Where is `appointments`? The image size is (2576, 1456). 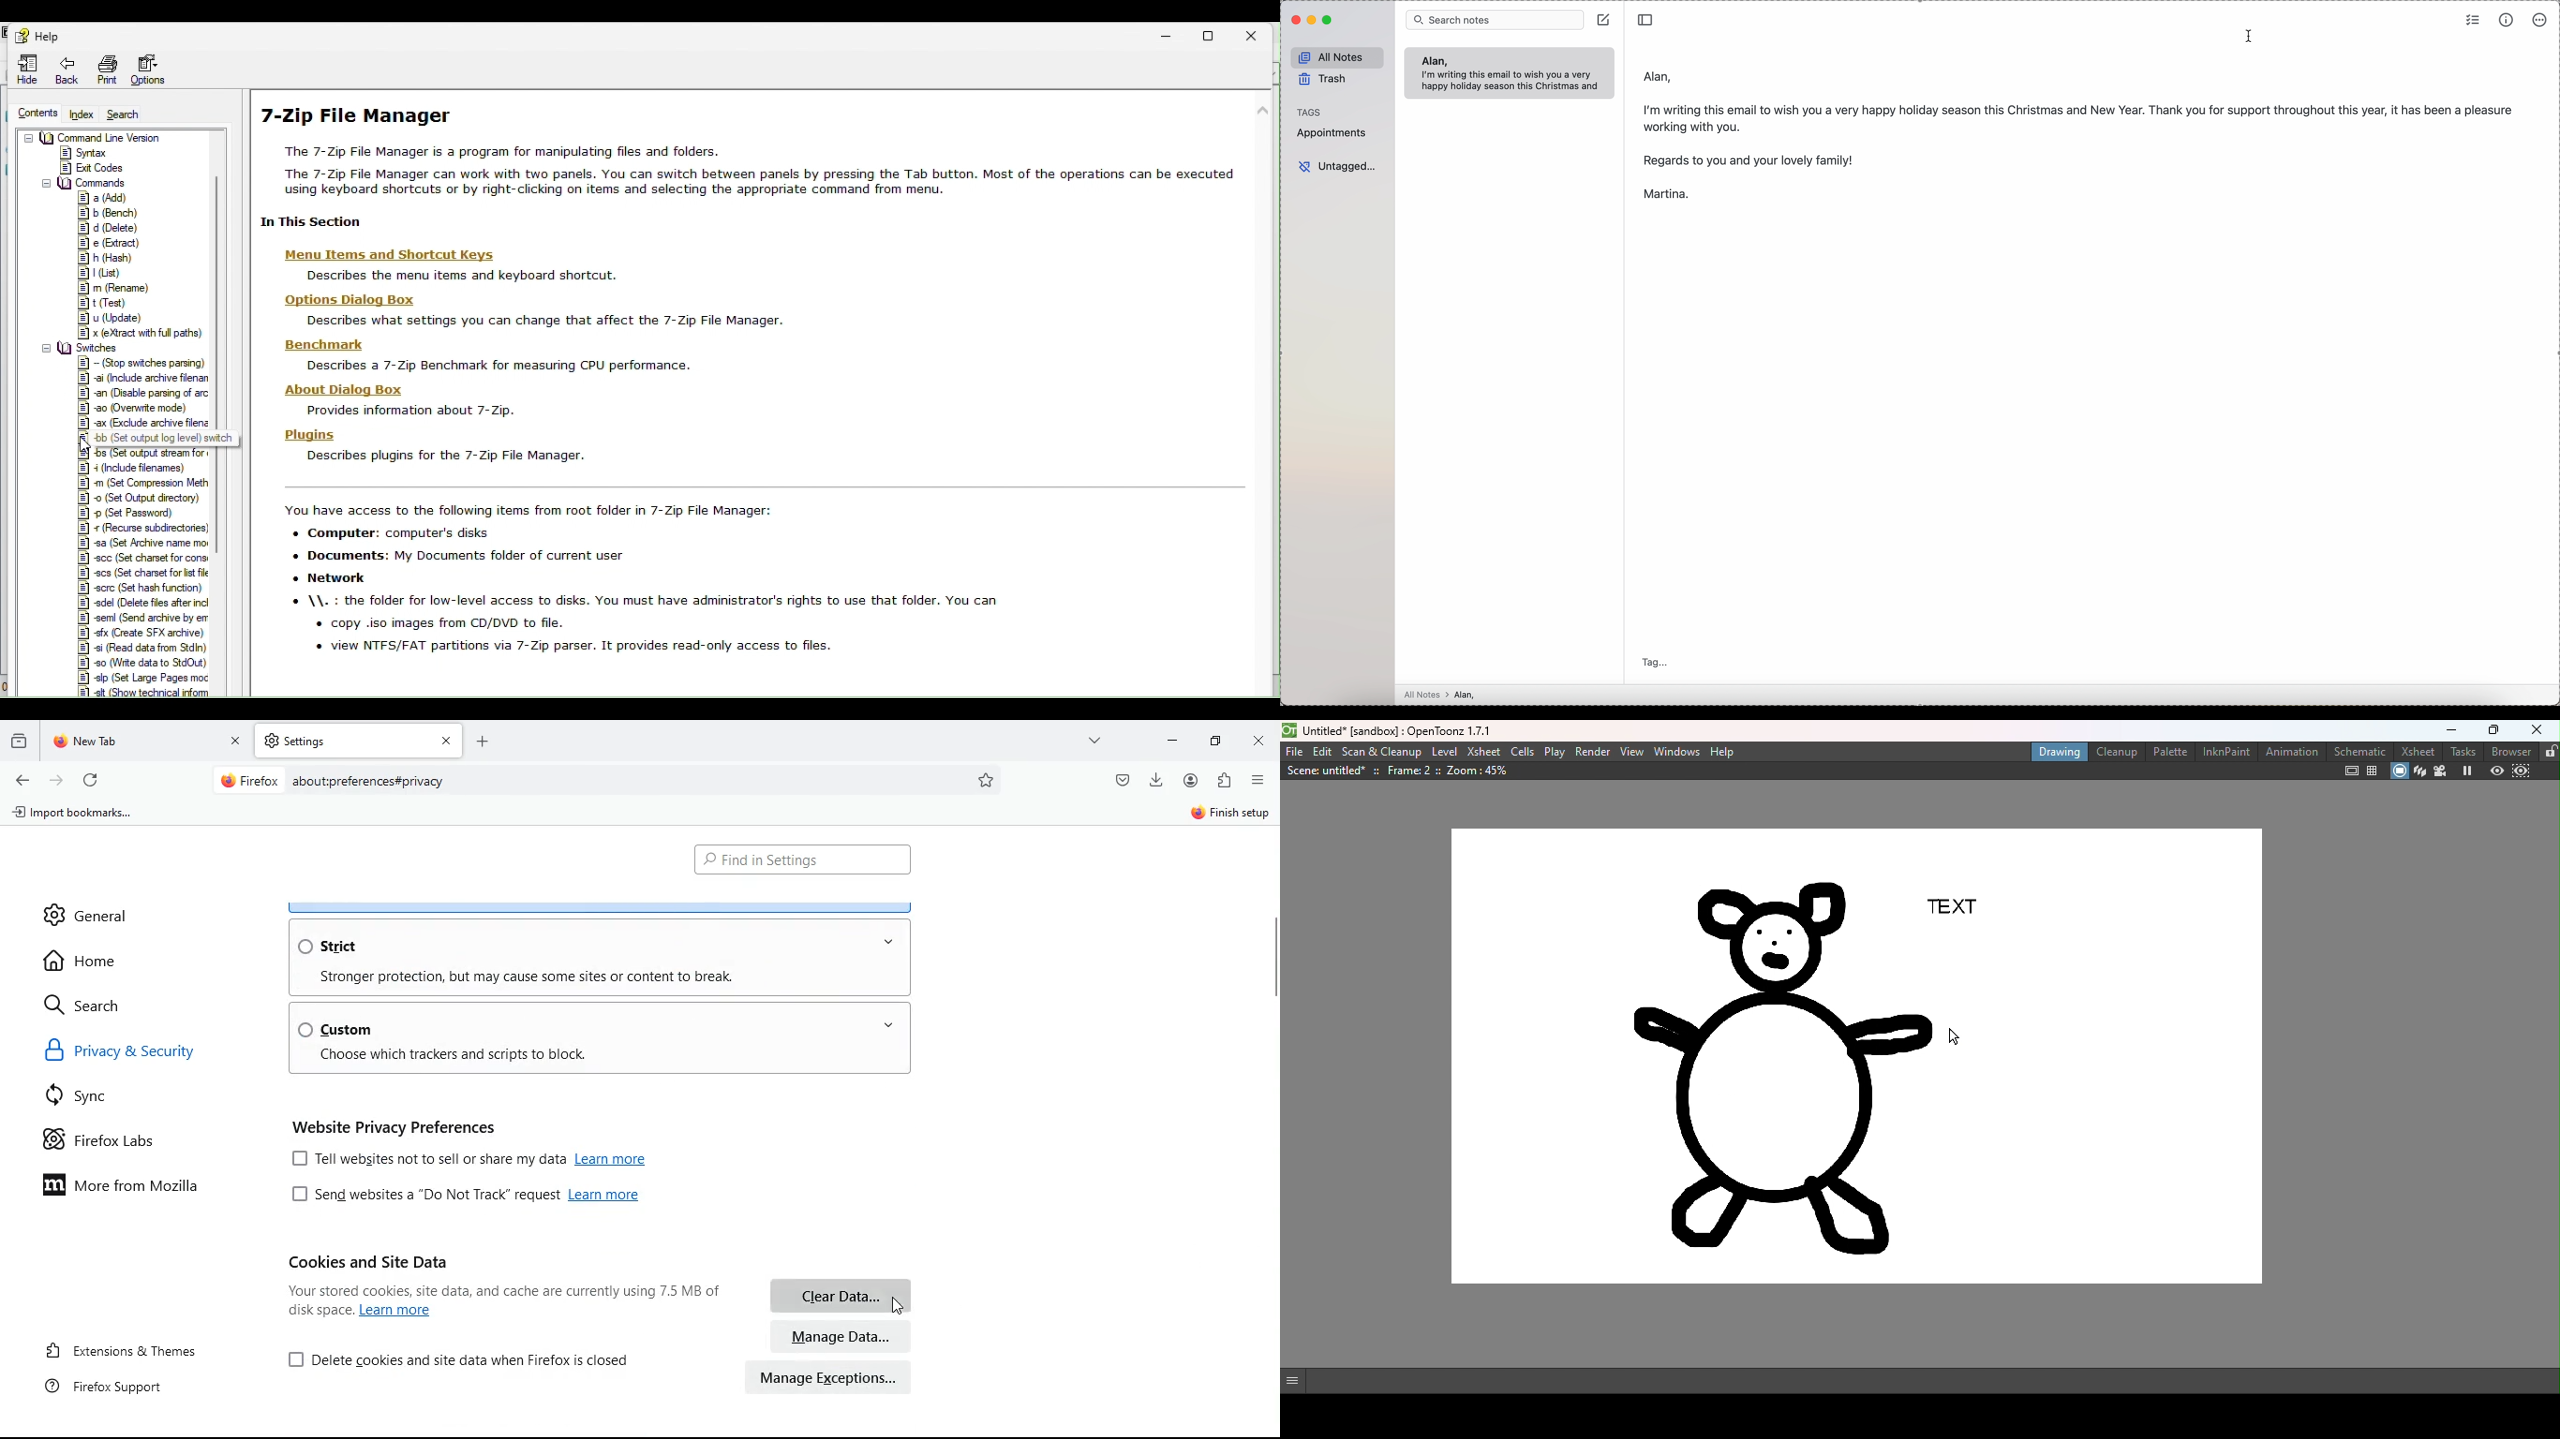
appointments is located at coordinates (1334, 133).